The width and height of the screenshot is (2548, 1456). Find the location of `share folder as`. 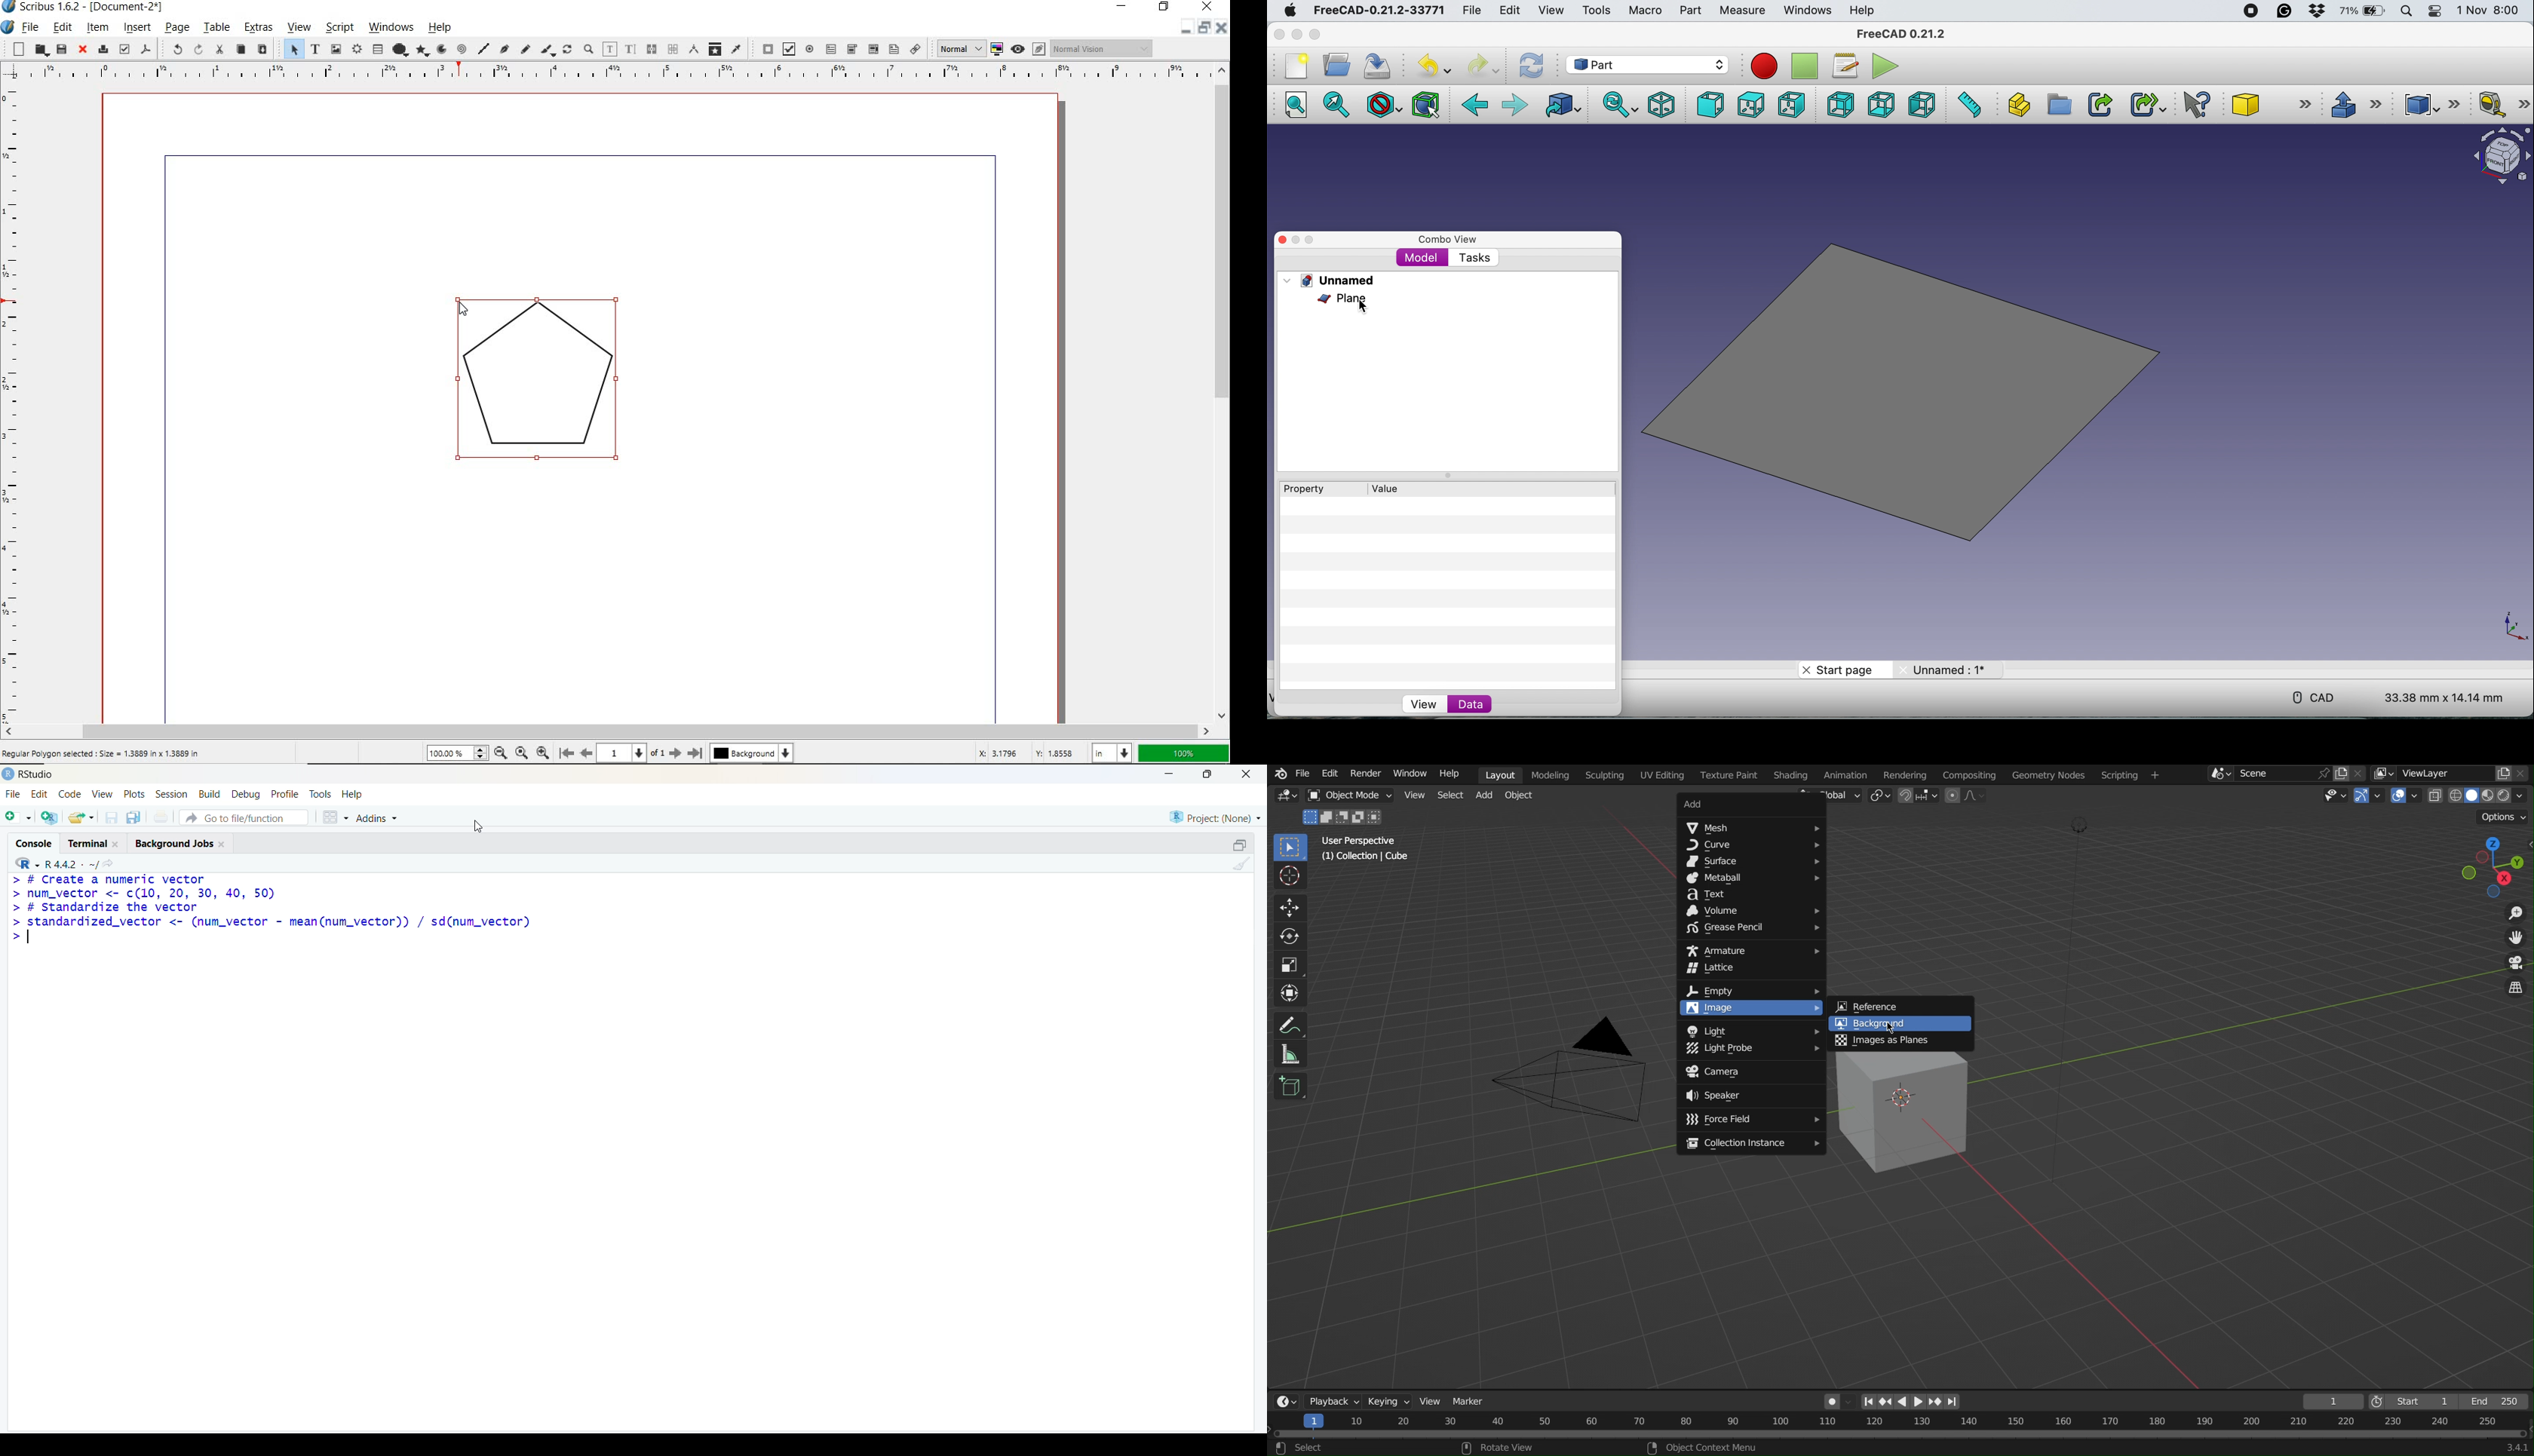

share folder as is located at coordinates (82, 817).